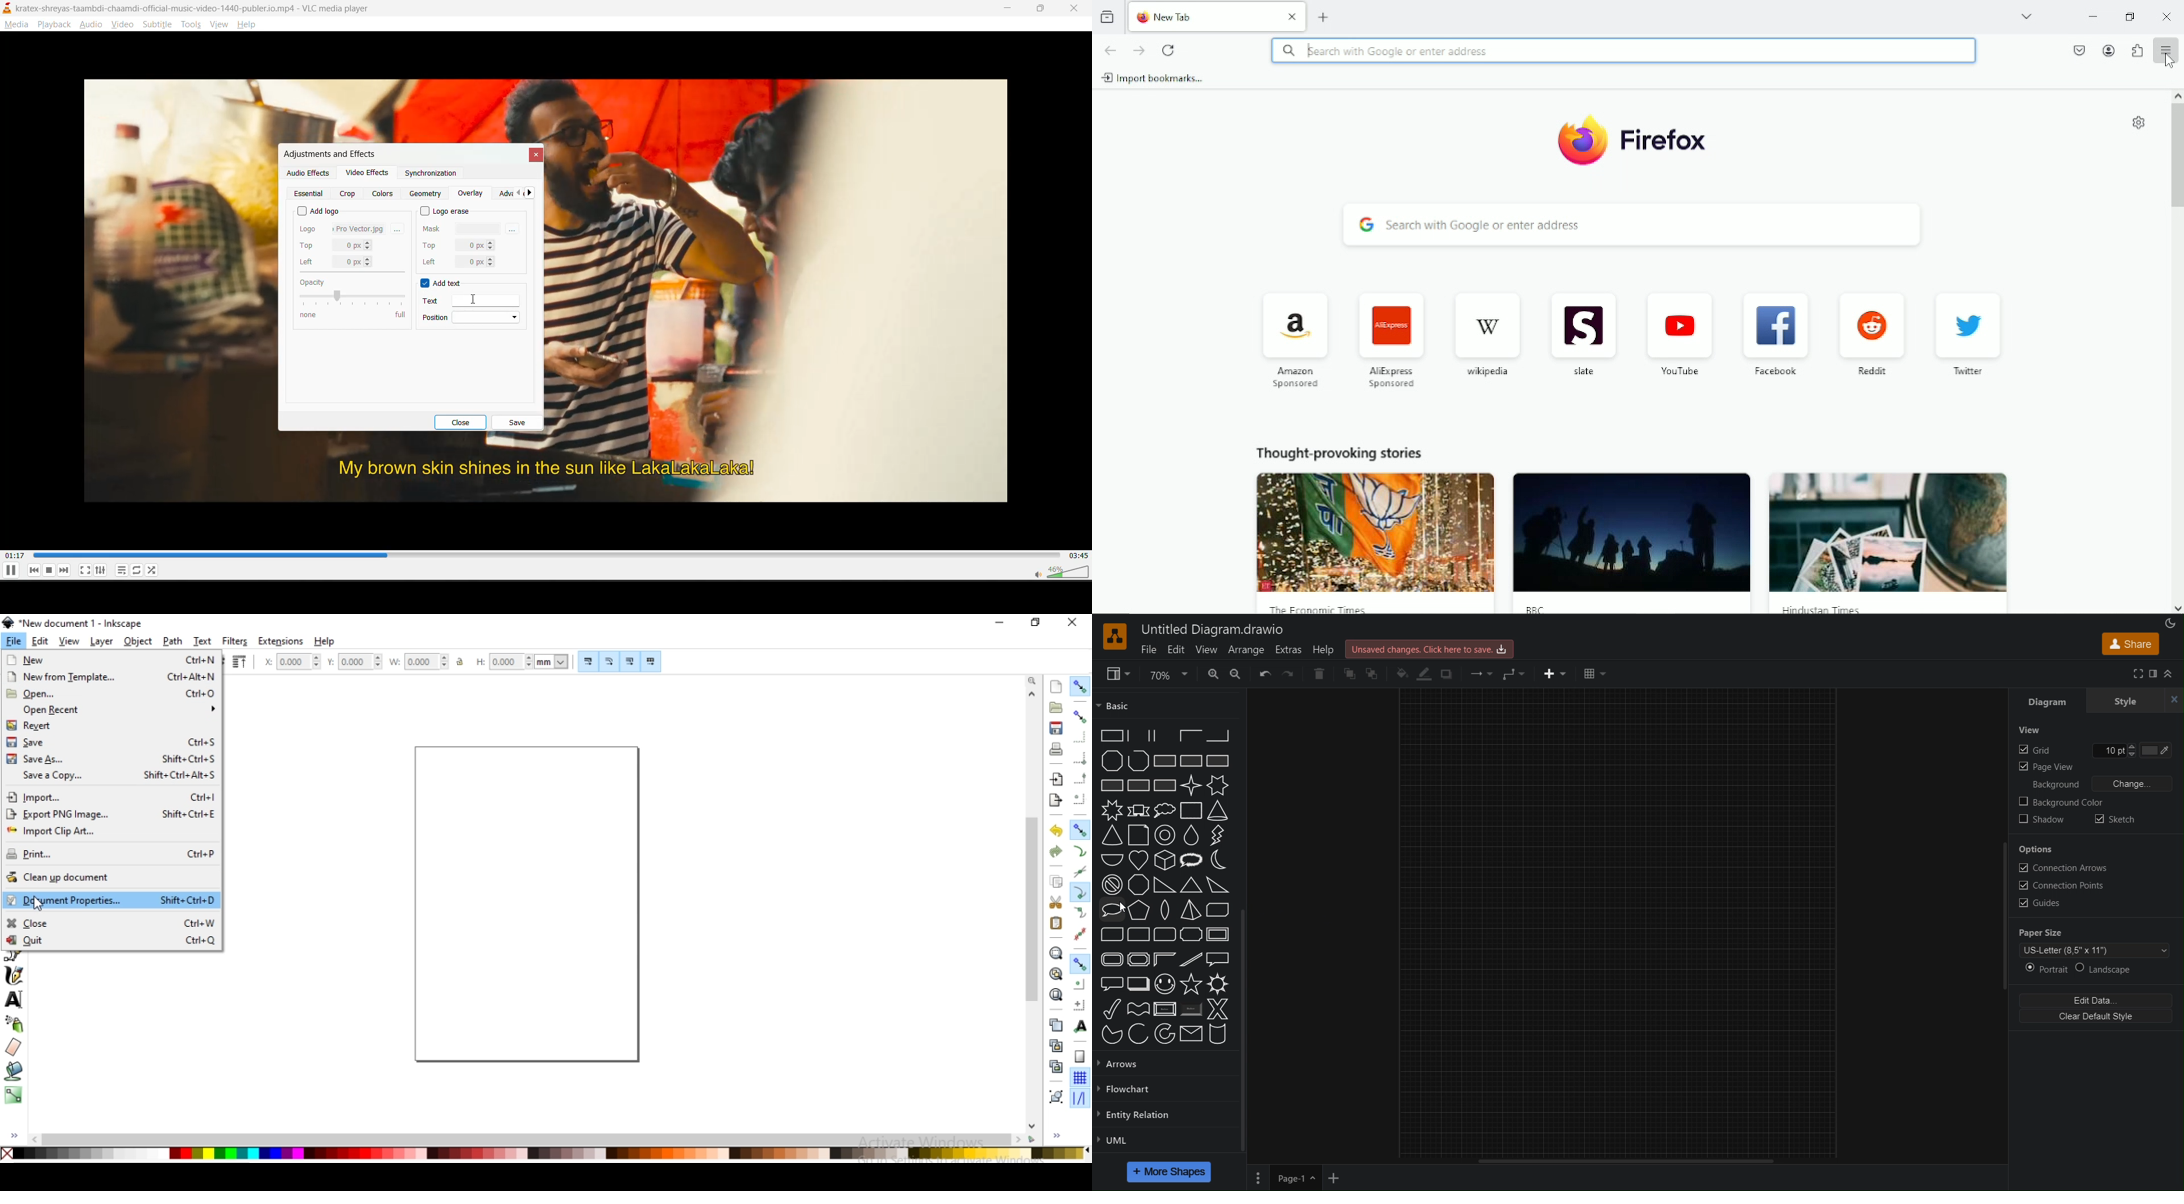  I want to click on snap midpoints of line segments, so click(1078, 934).